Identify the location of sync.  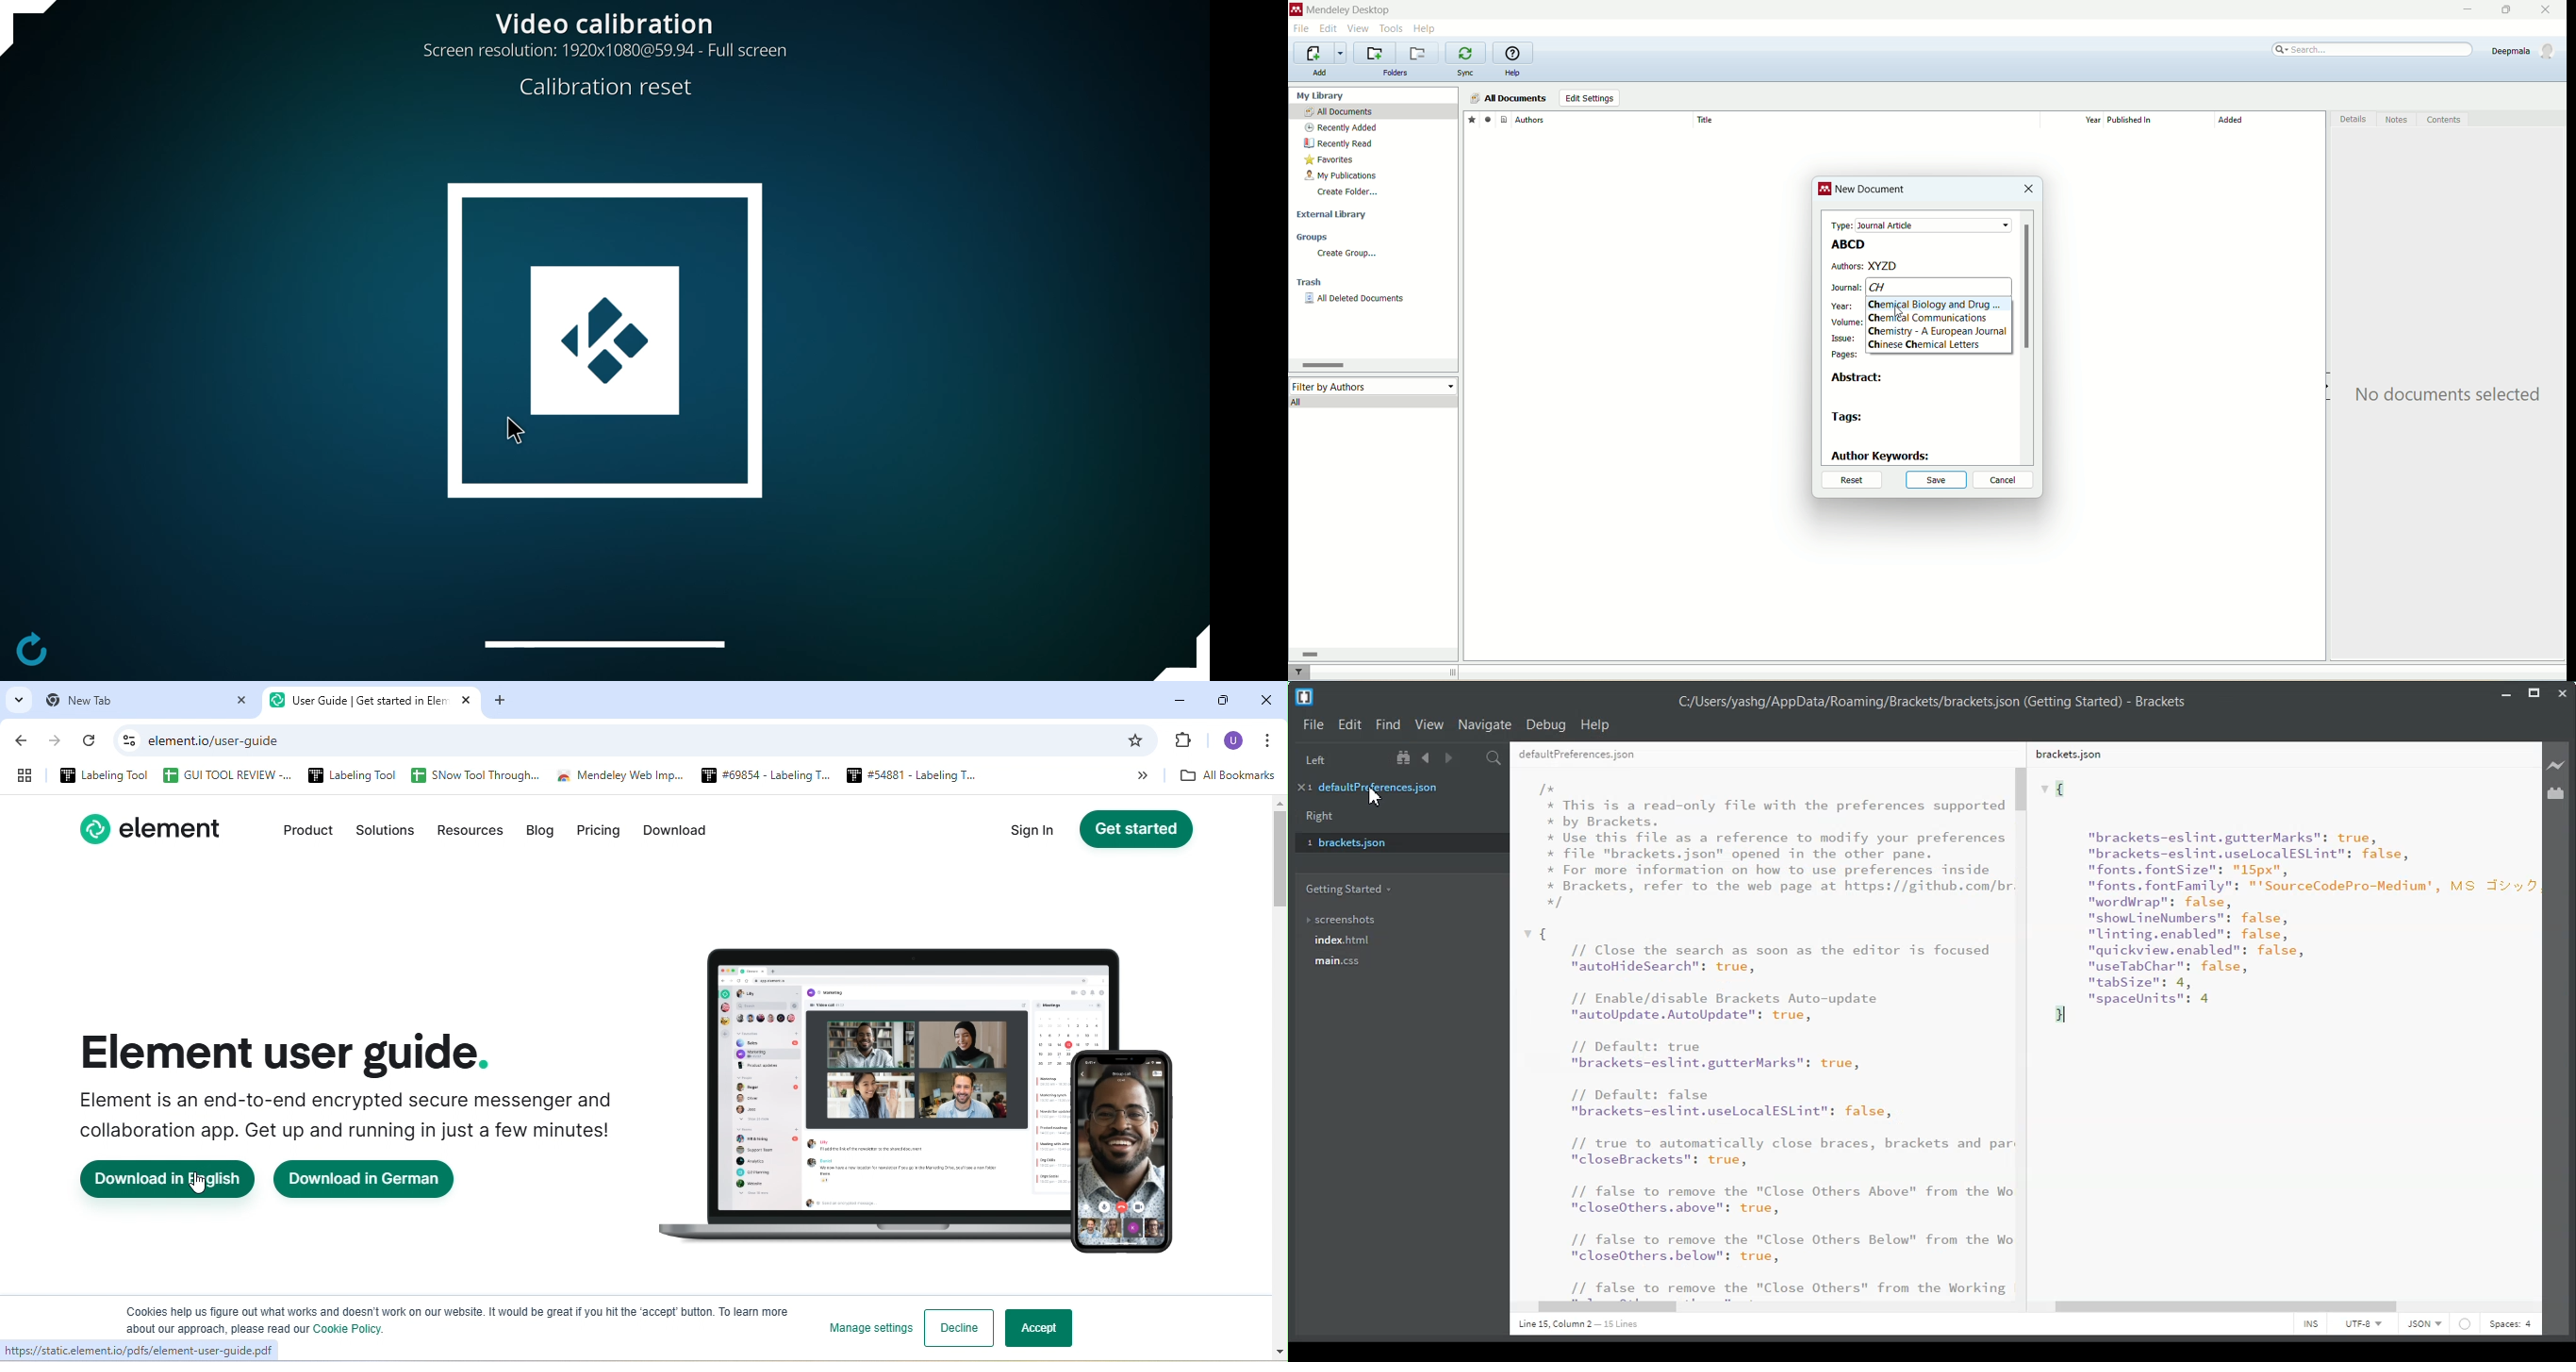
(1467, 73).